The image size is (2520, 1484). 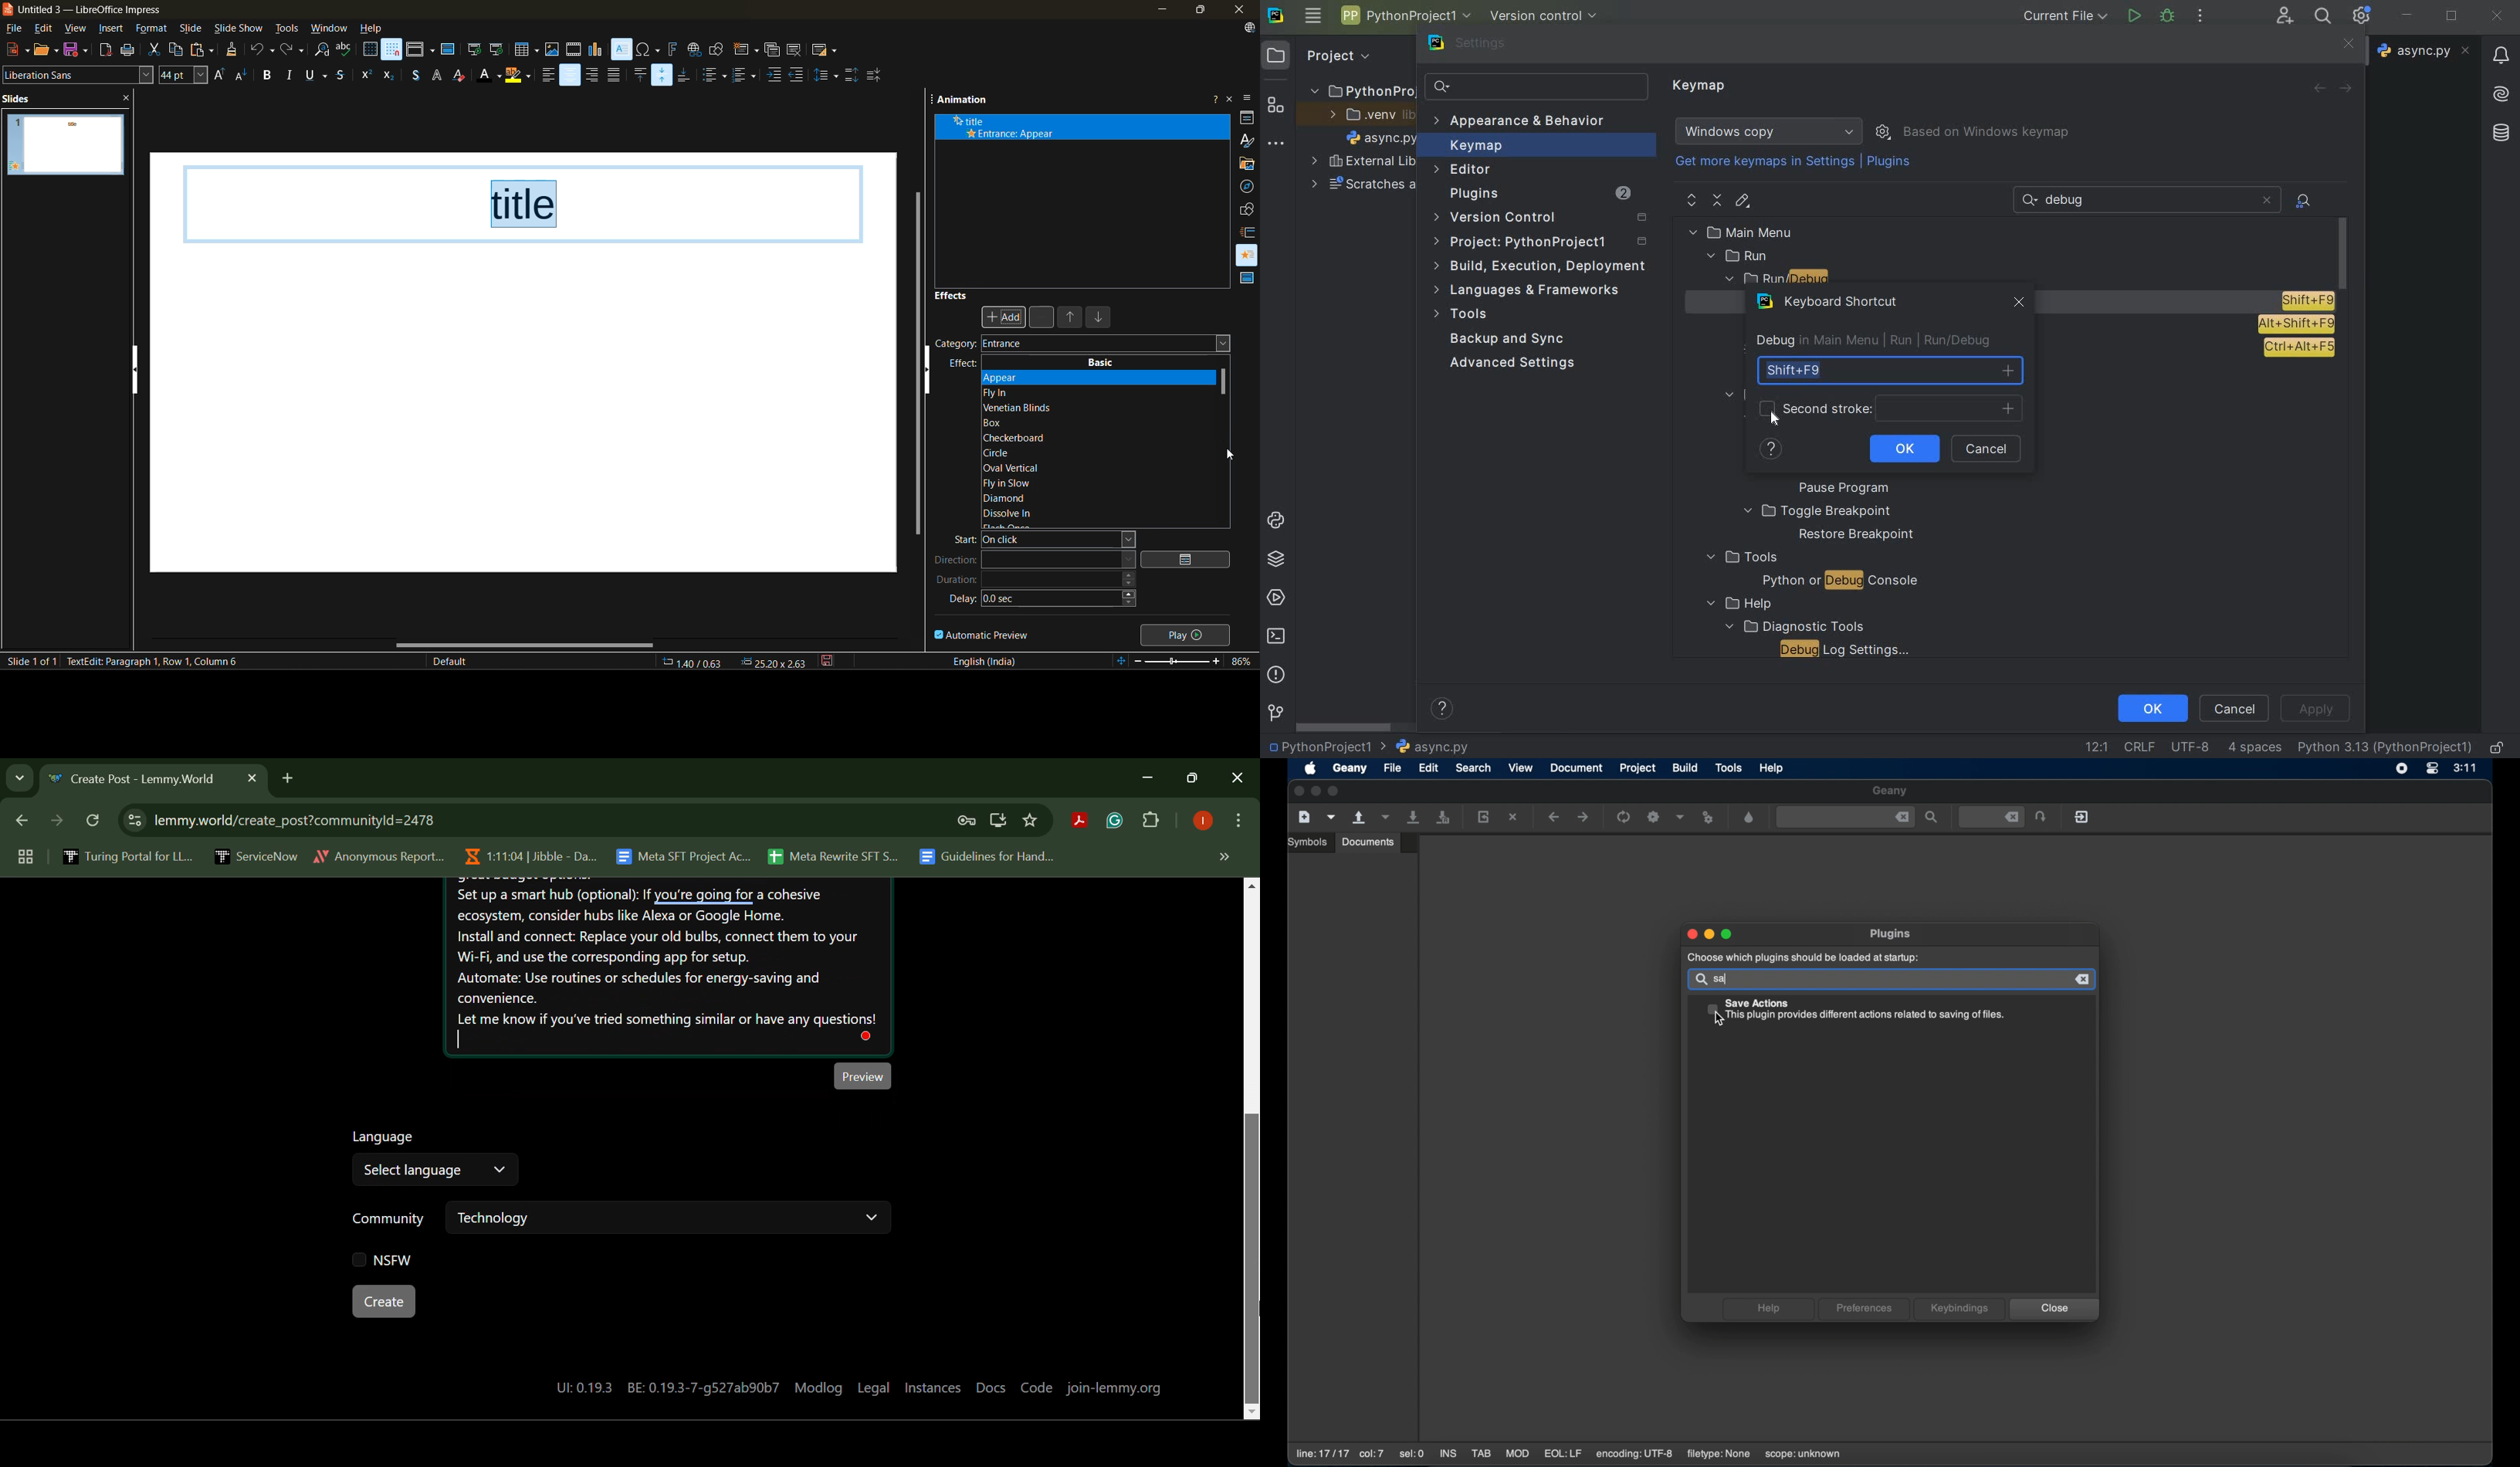 What do you see at coordinates (1336, 54) in the screenshot?
I see `Project` at bounding box center [1336, 54].